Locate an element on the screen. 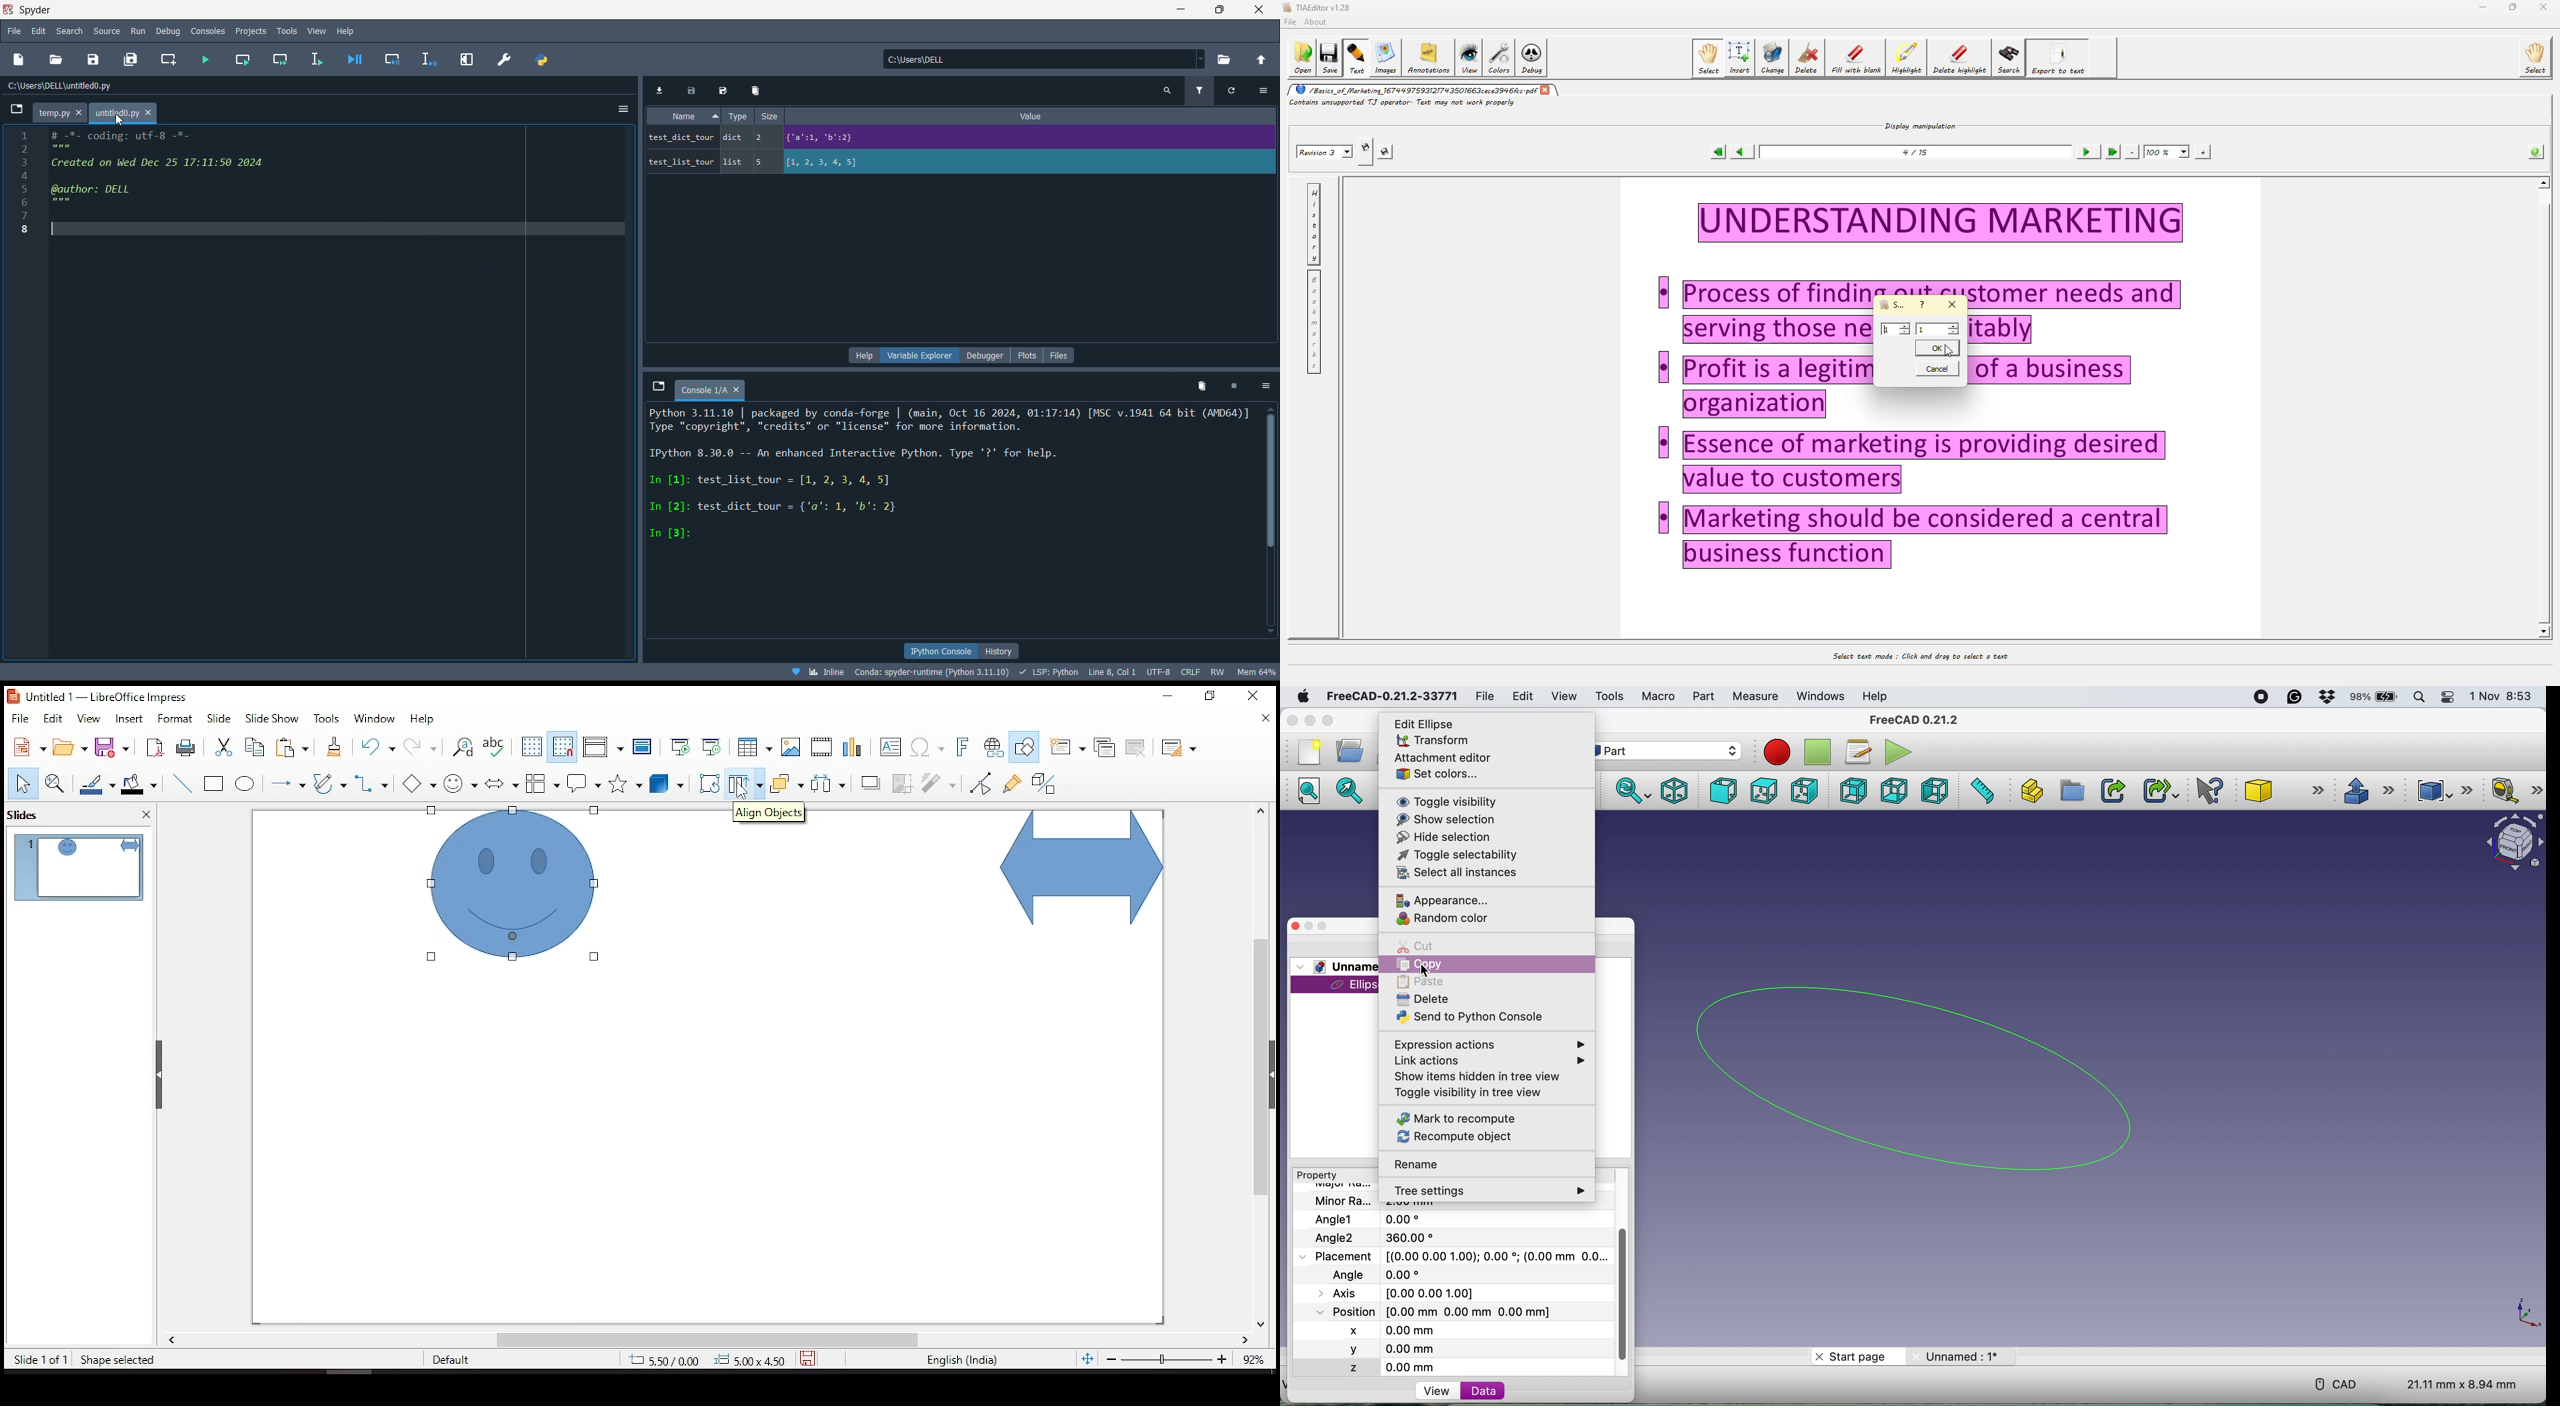 Image resolution: width=2576 pixels, height=1428 pixels. poaition is located at coordinates (1460, 1311).